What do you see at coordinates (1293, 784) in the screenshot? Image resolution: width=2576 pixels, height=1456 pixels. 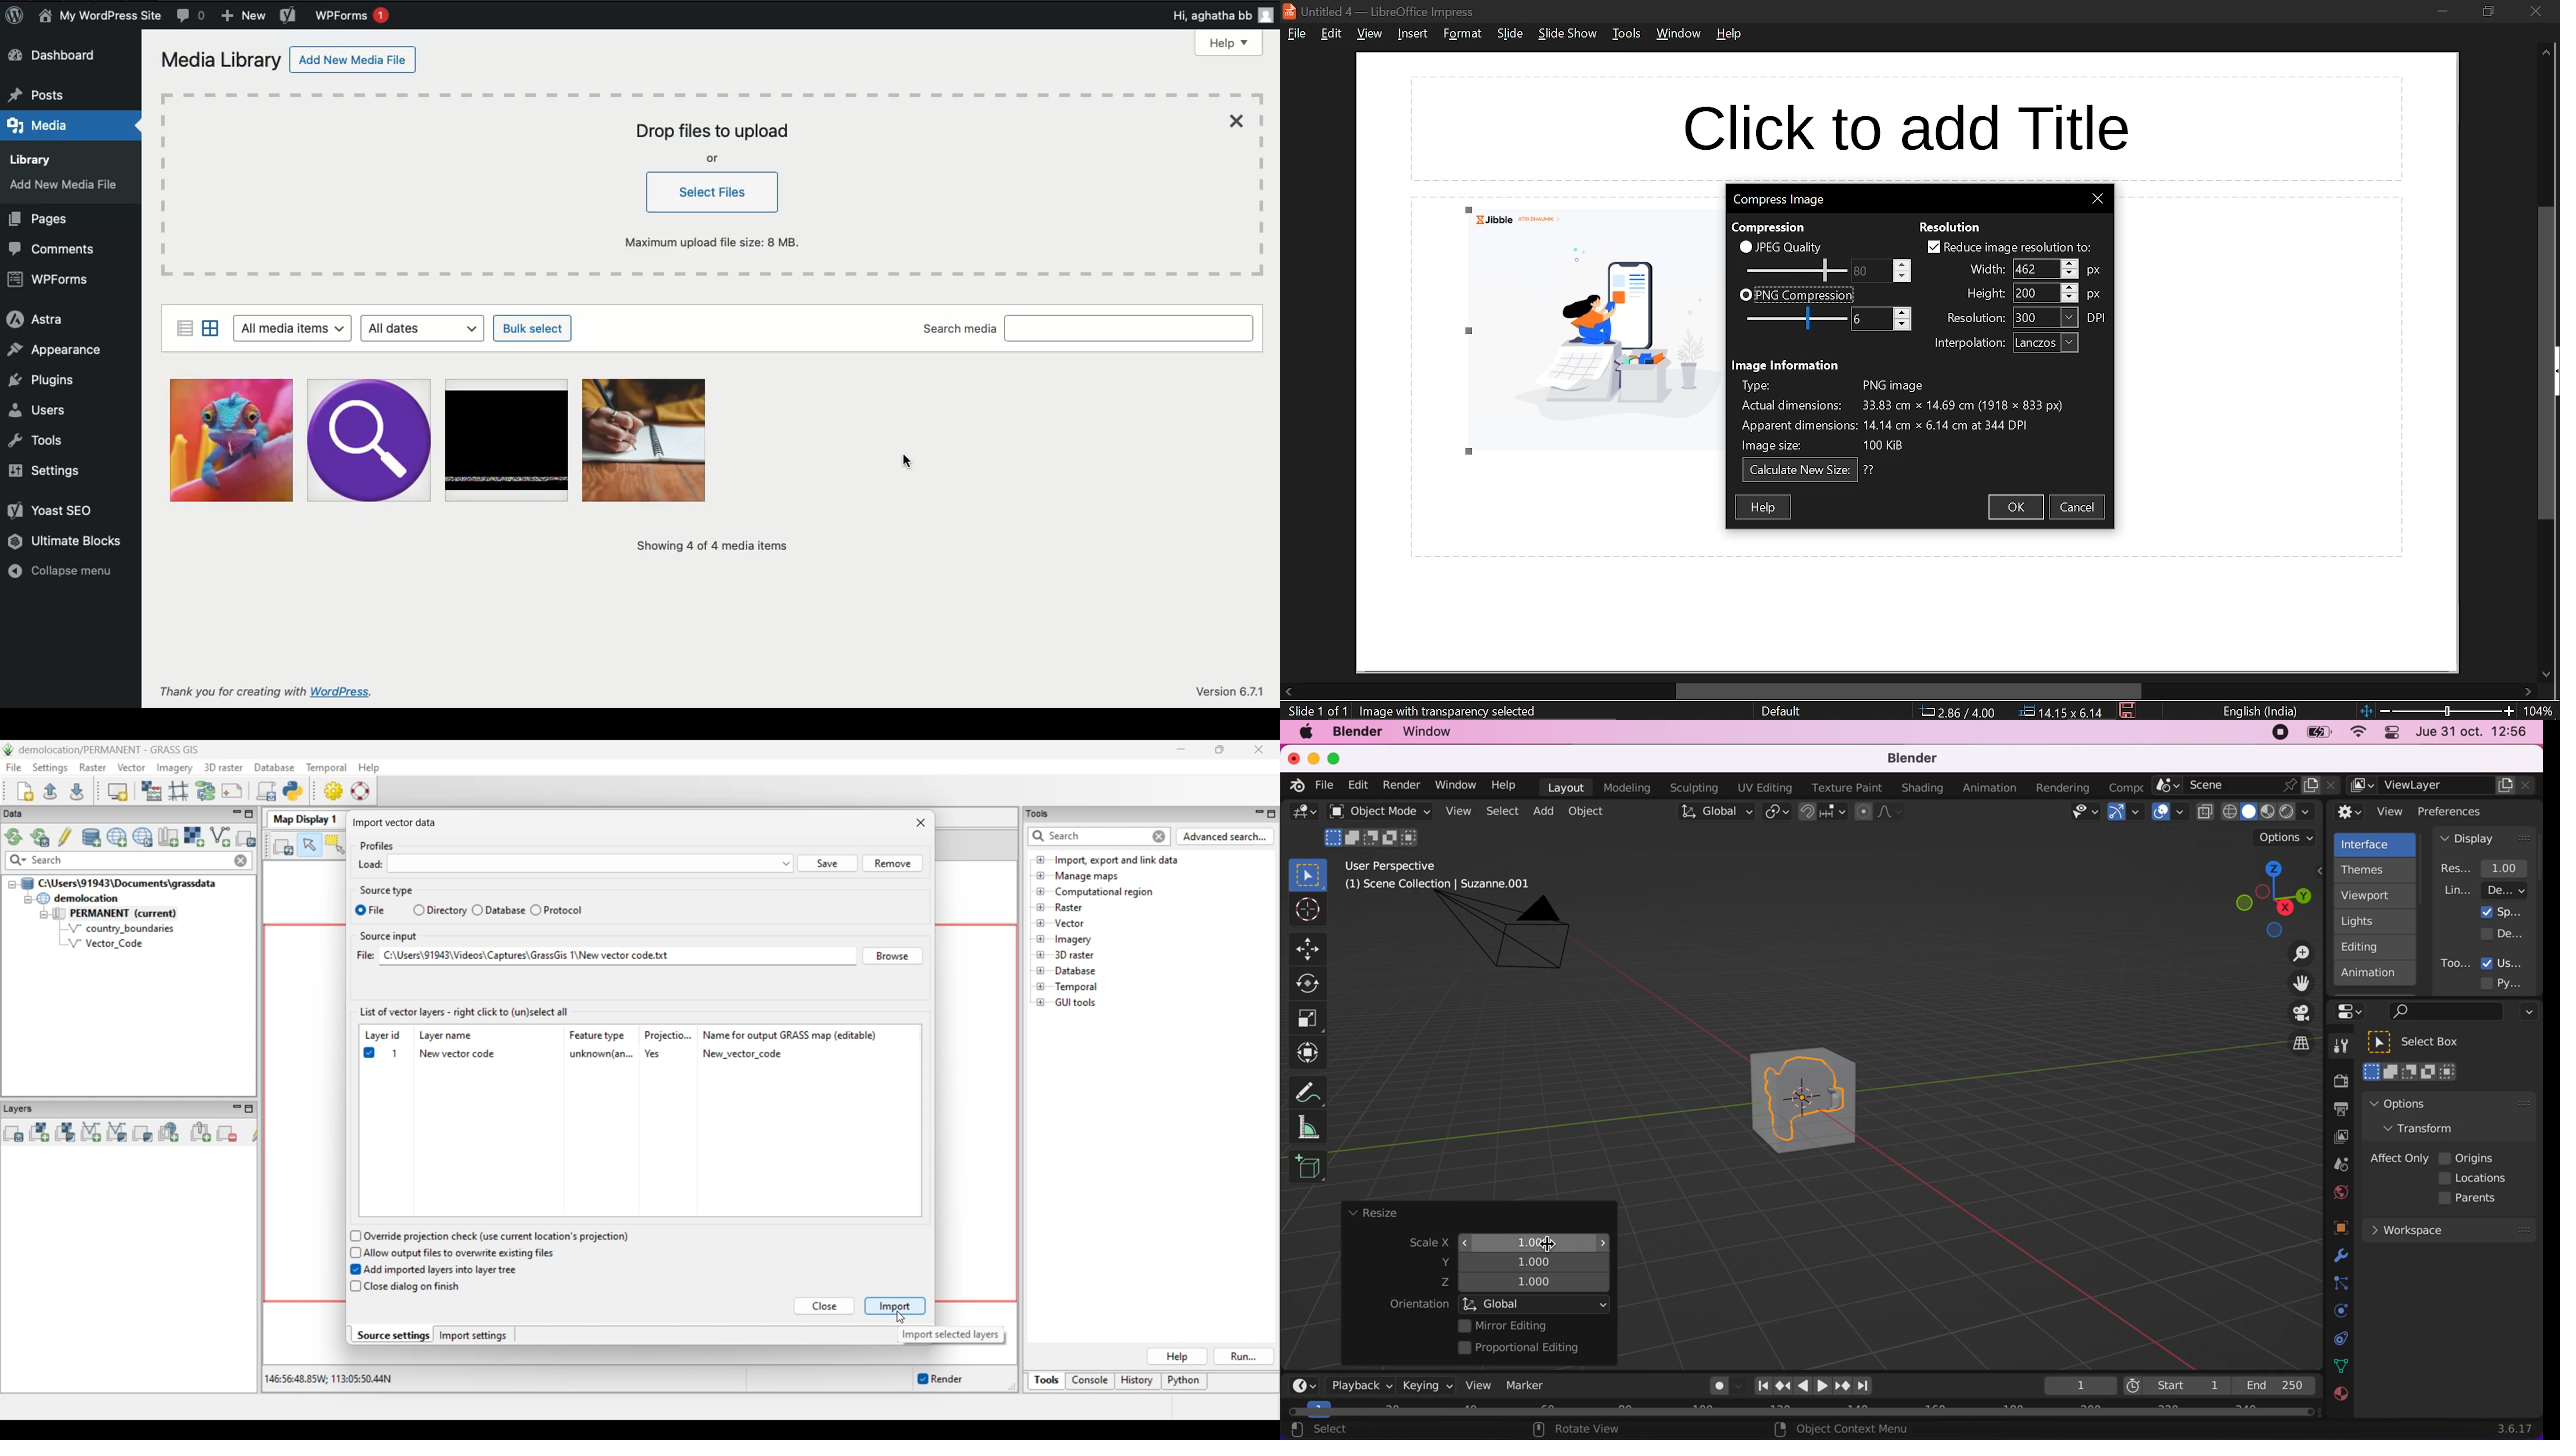 I see `blender` at bounding box center [1293, 784].